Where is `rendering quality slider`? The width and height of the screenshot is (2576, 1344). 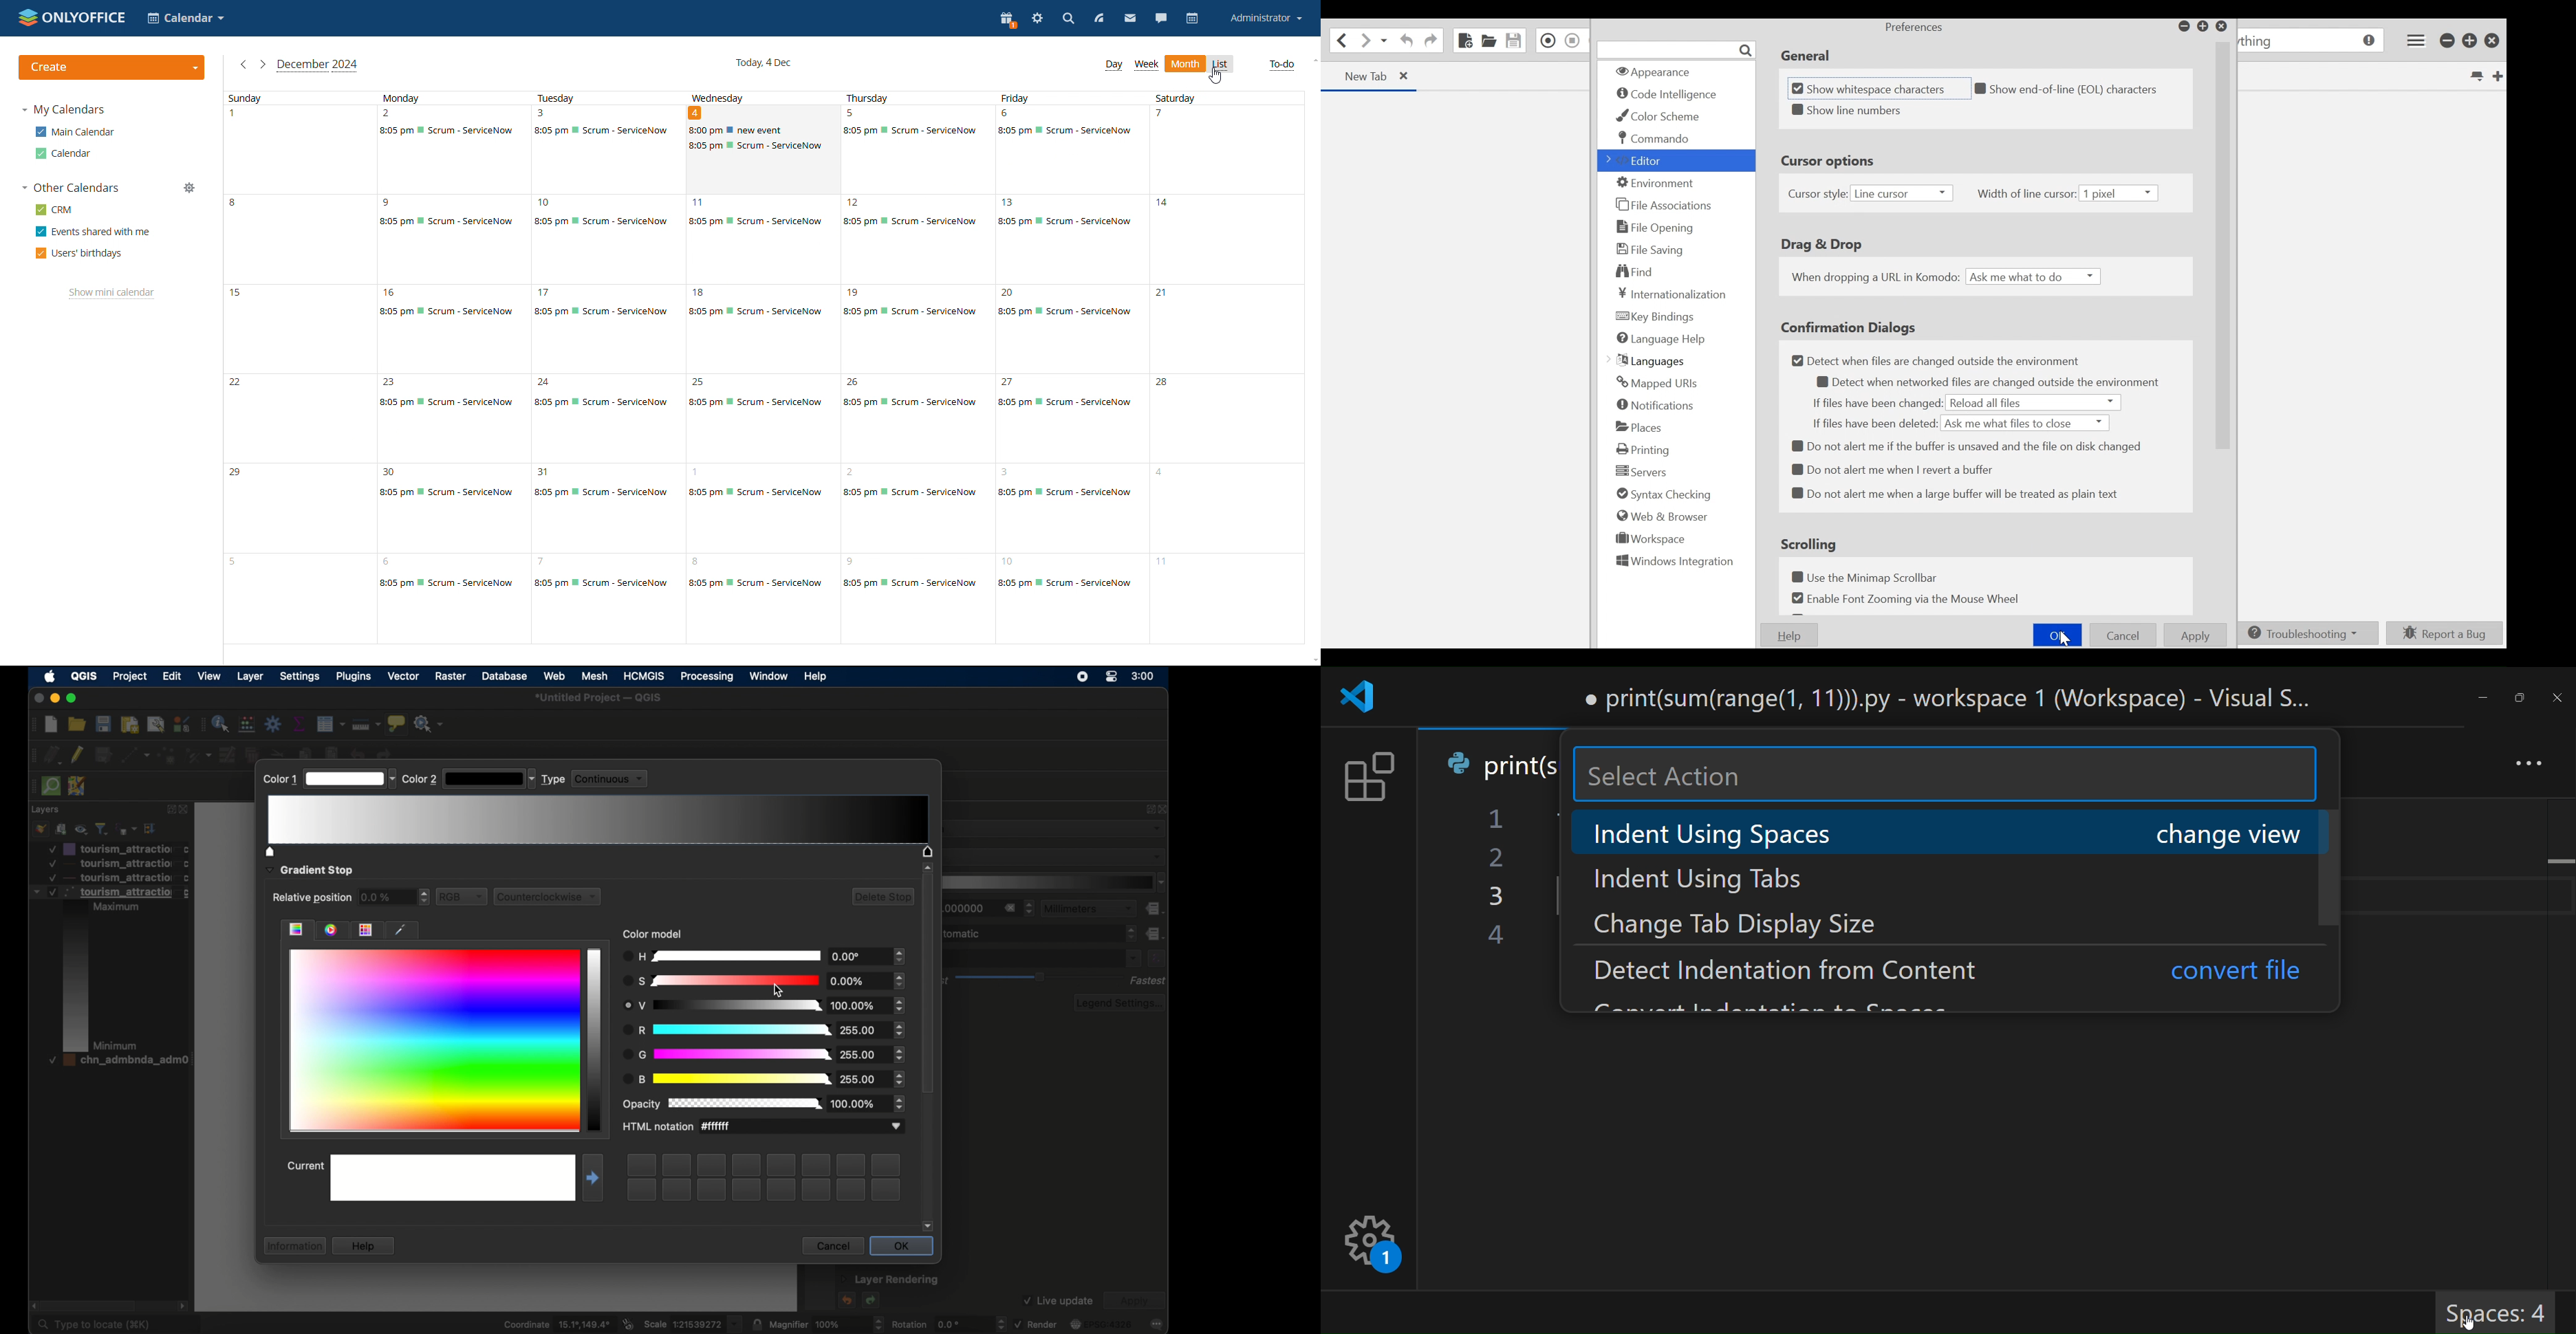 rendering quality slider is located at coordinates (1041, 978).